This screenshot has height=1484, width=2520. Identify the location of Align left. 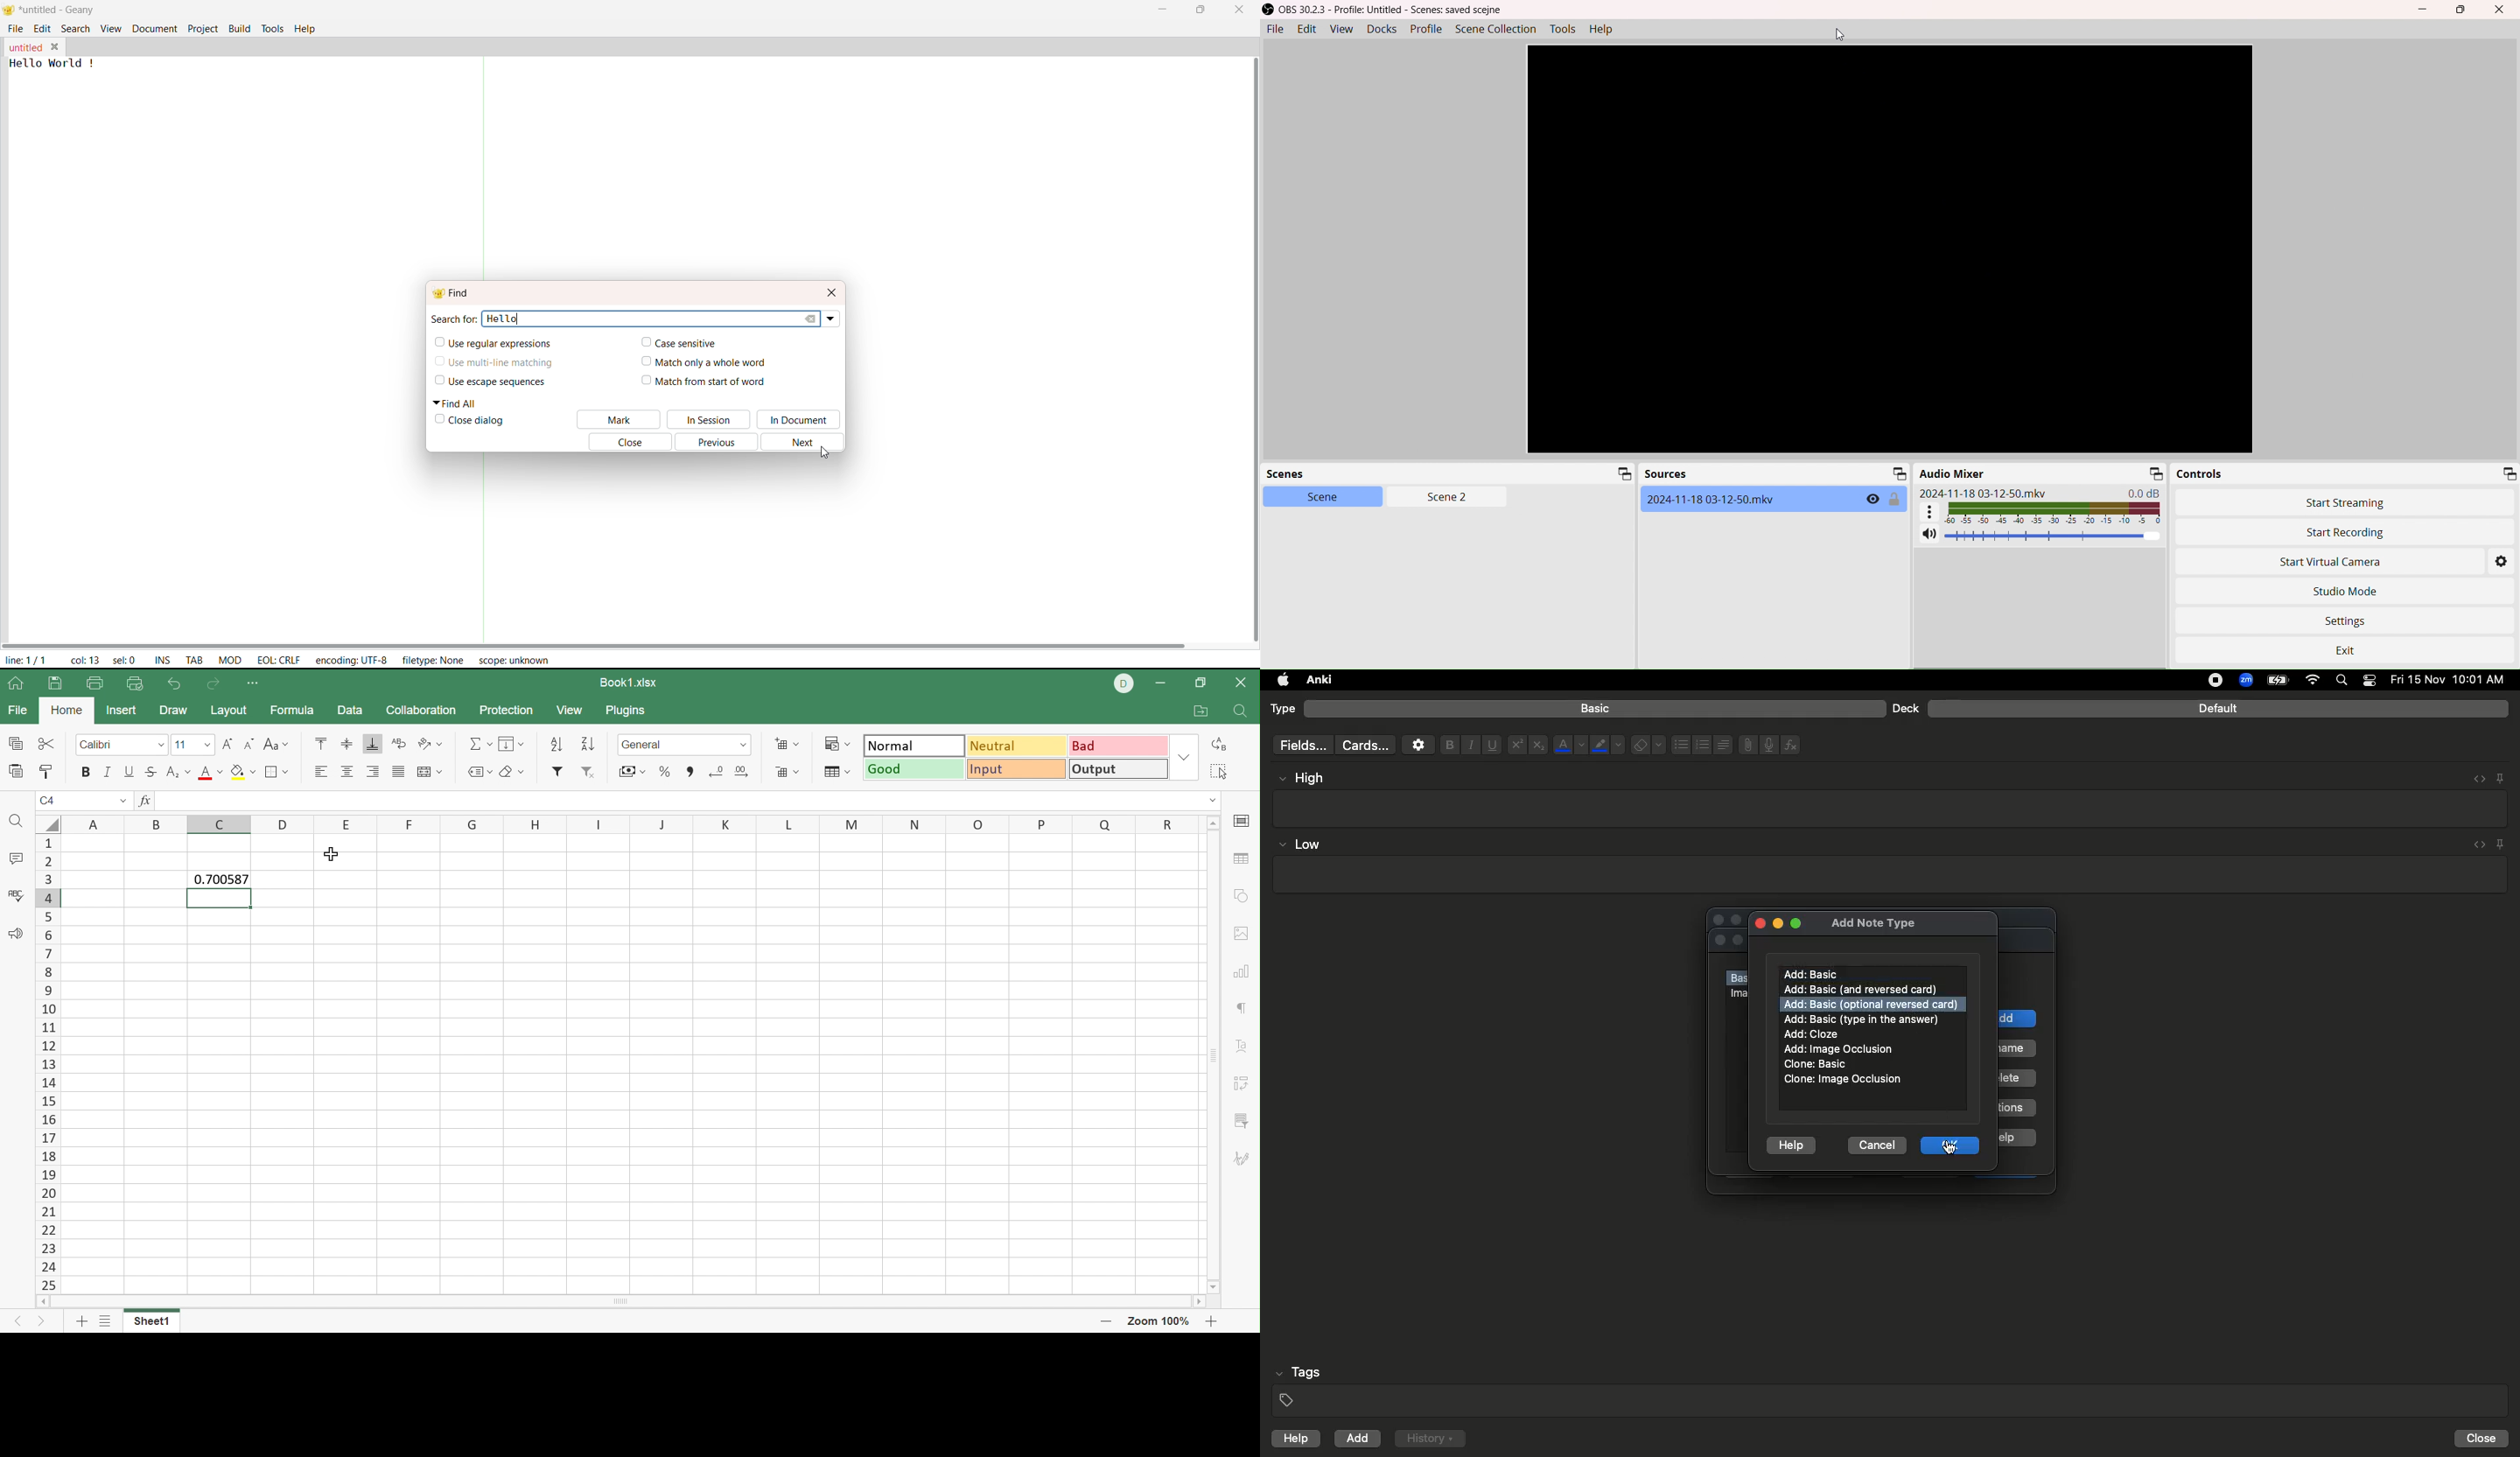
(321, 771).